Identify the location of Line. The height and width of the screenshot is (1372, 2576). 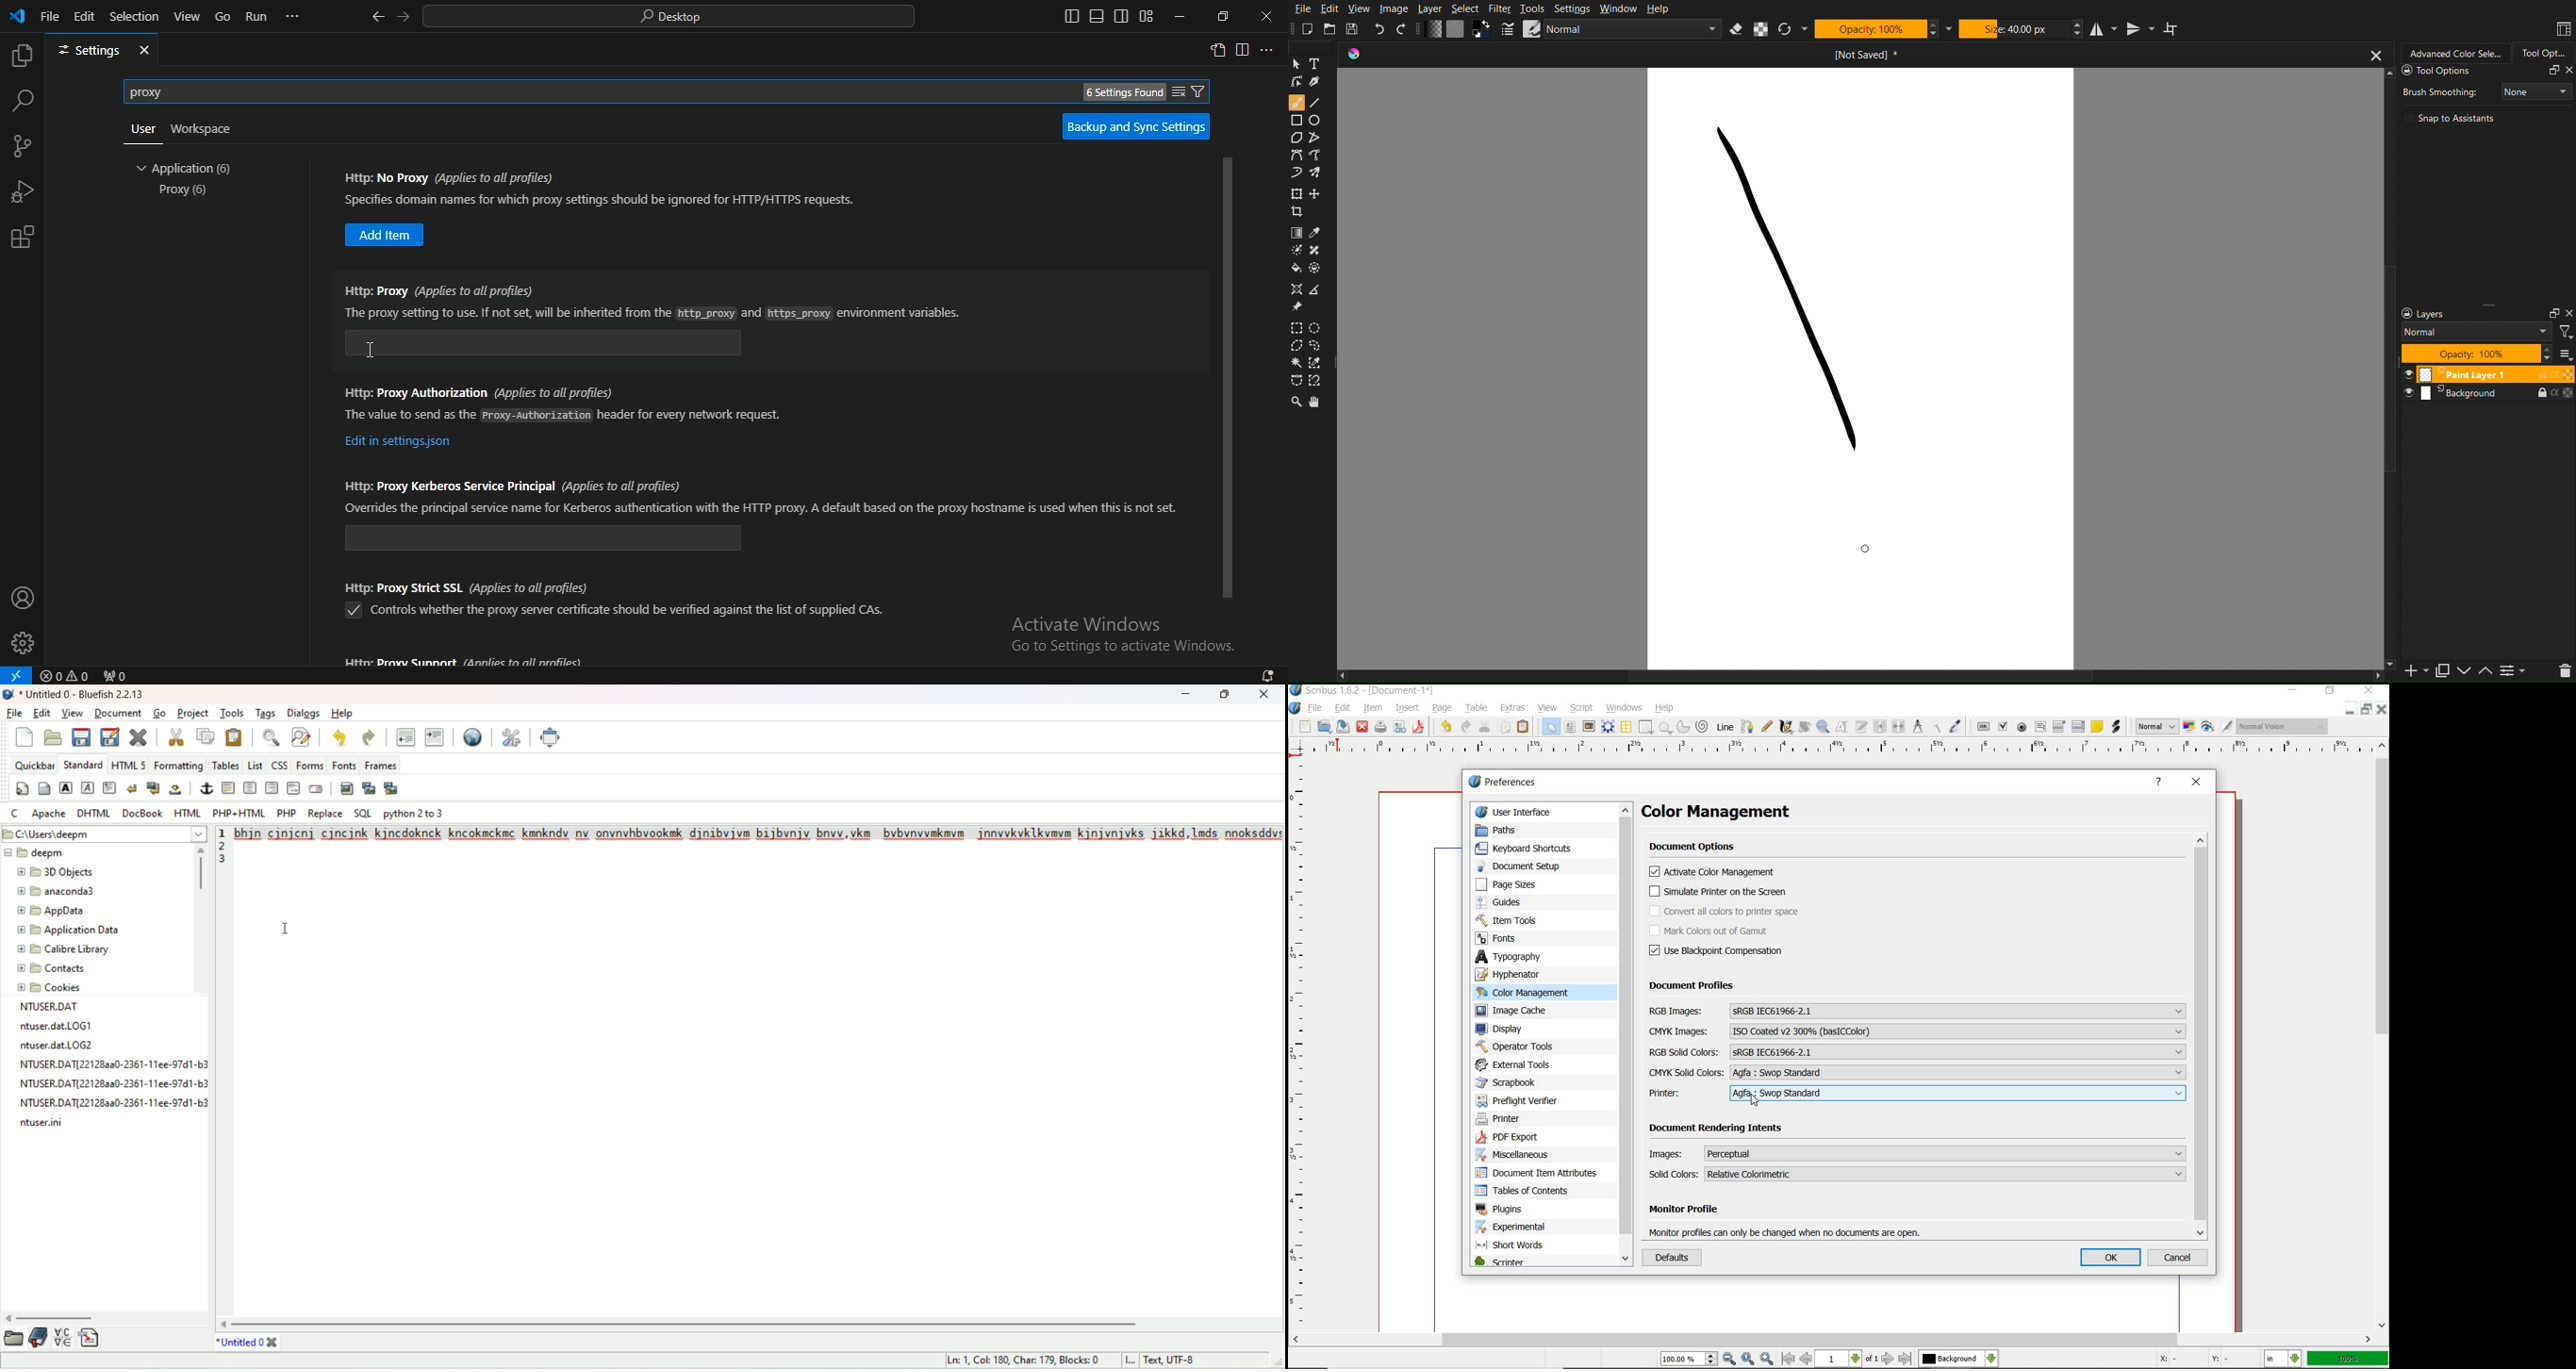
(1321, 103).